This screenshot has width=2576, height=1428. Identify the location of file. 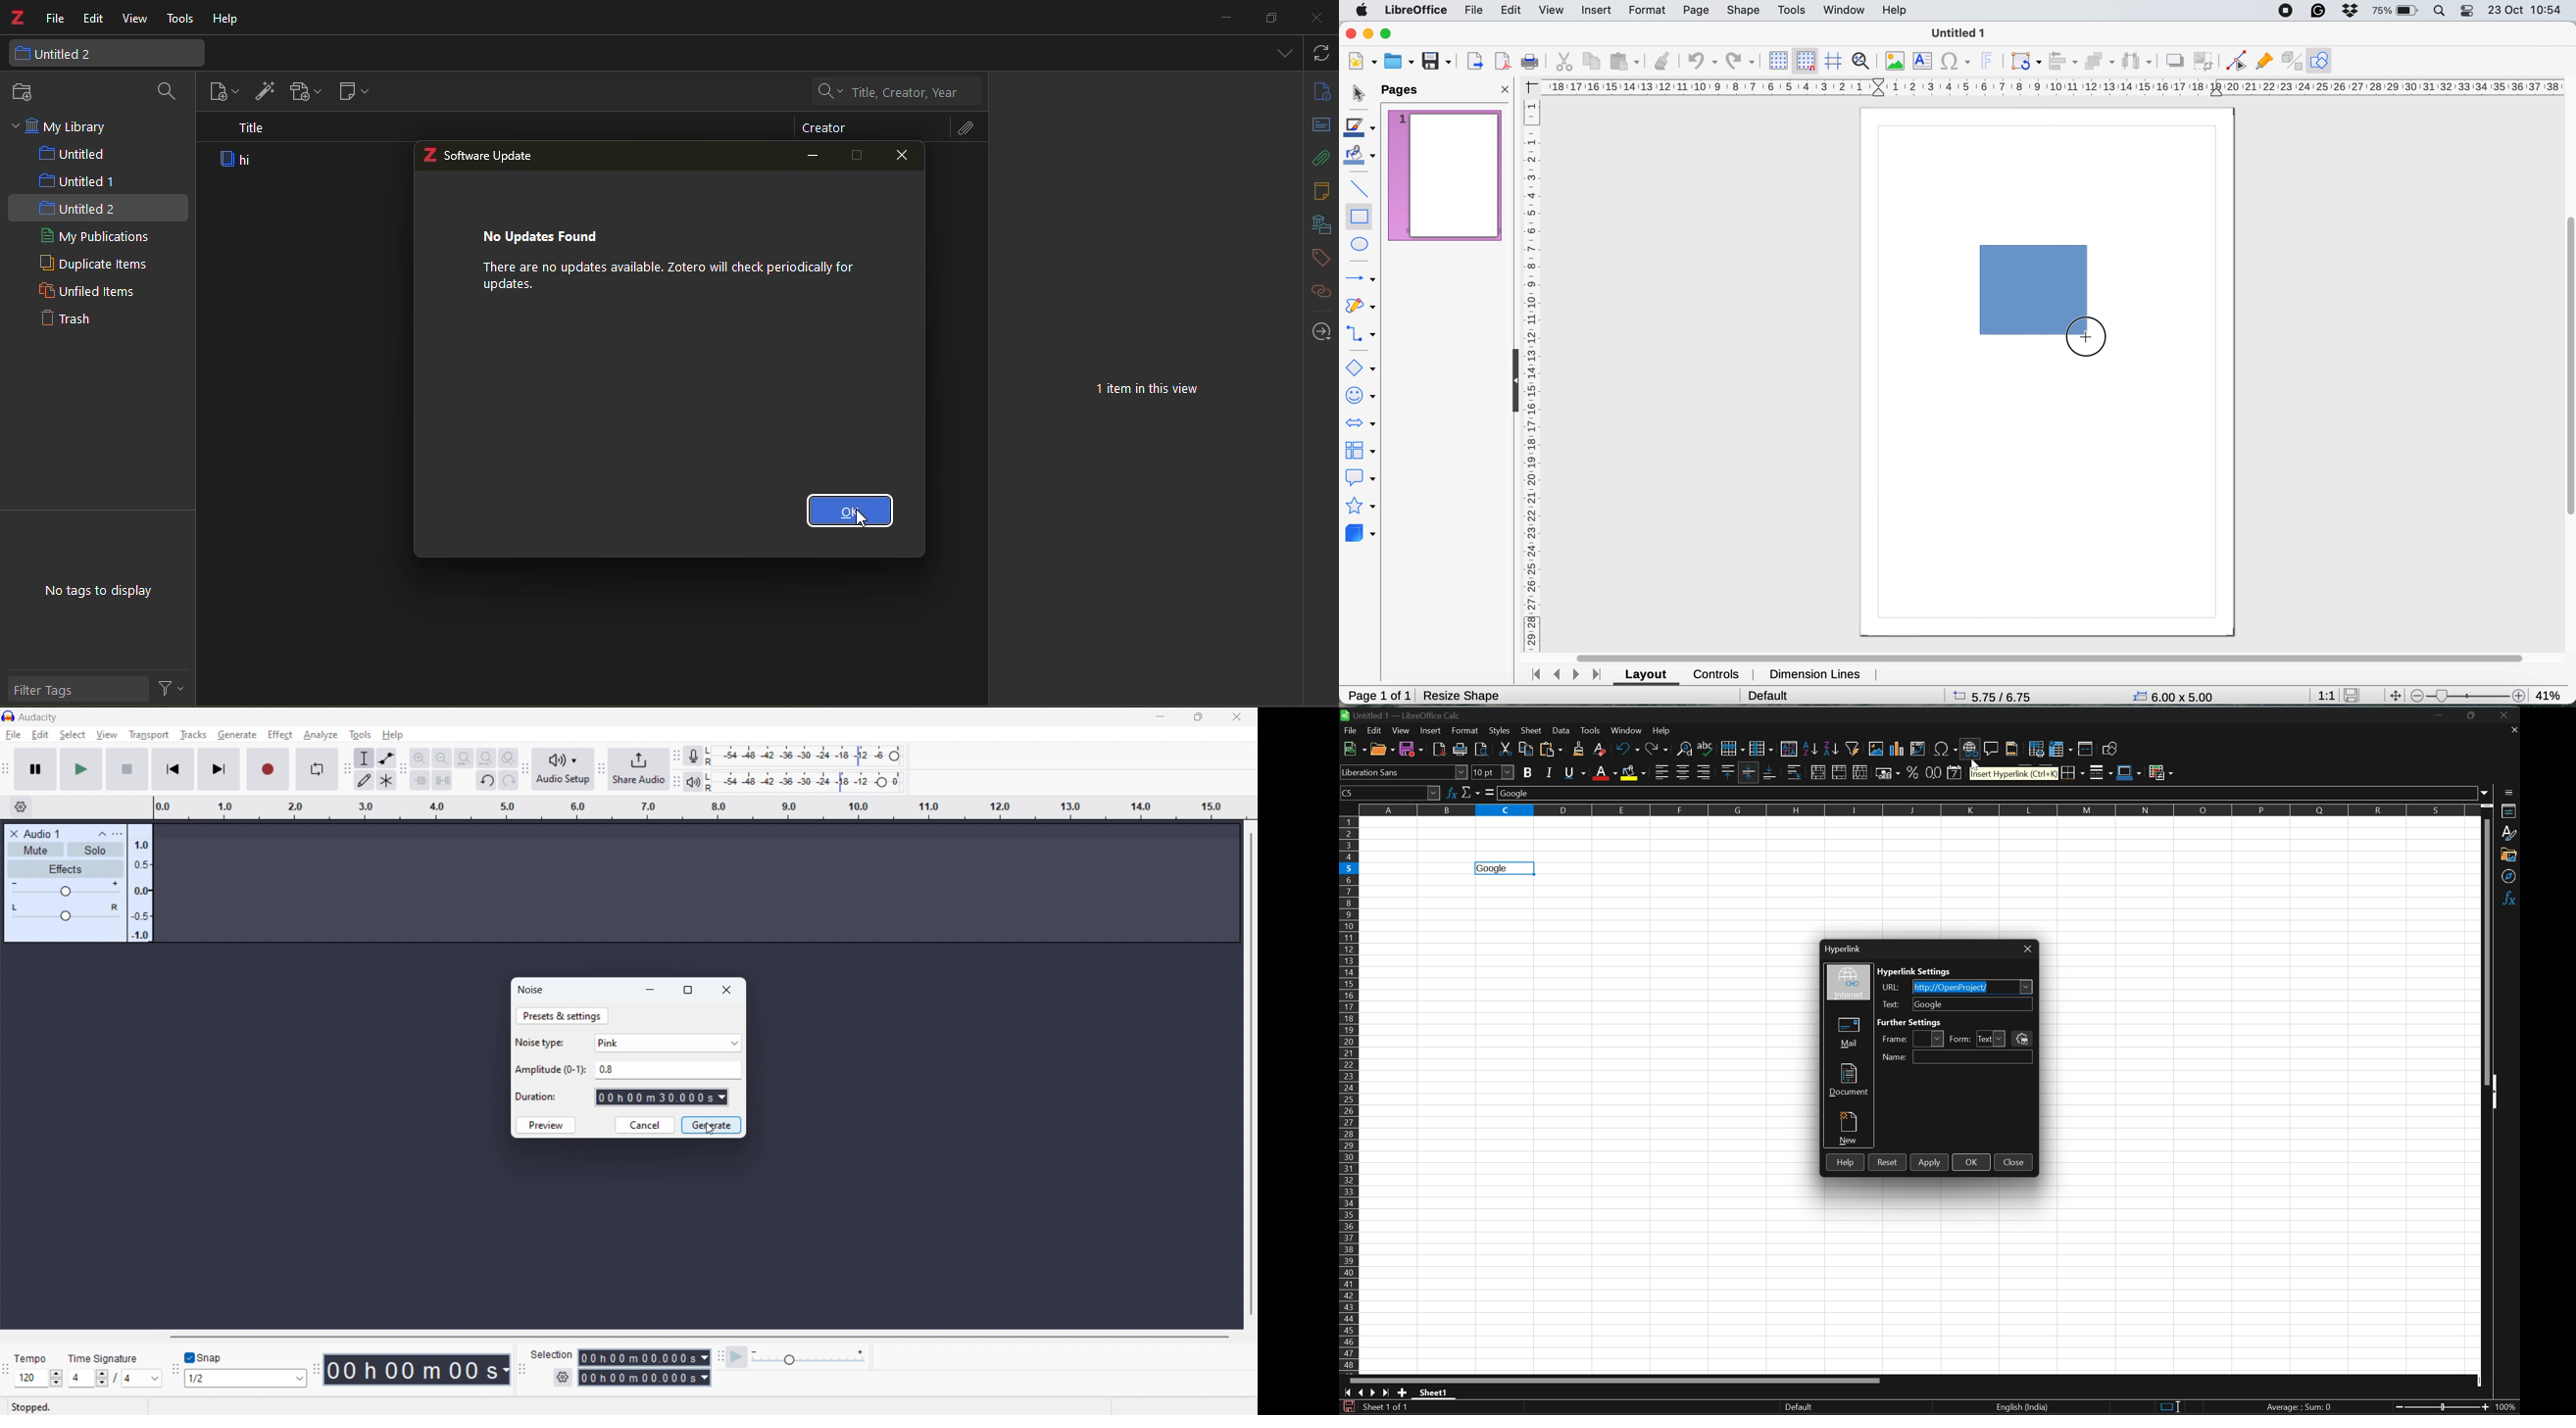
(1471, 11).